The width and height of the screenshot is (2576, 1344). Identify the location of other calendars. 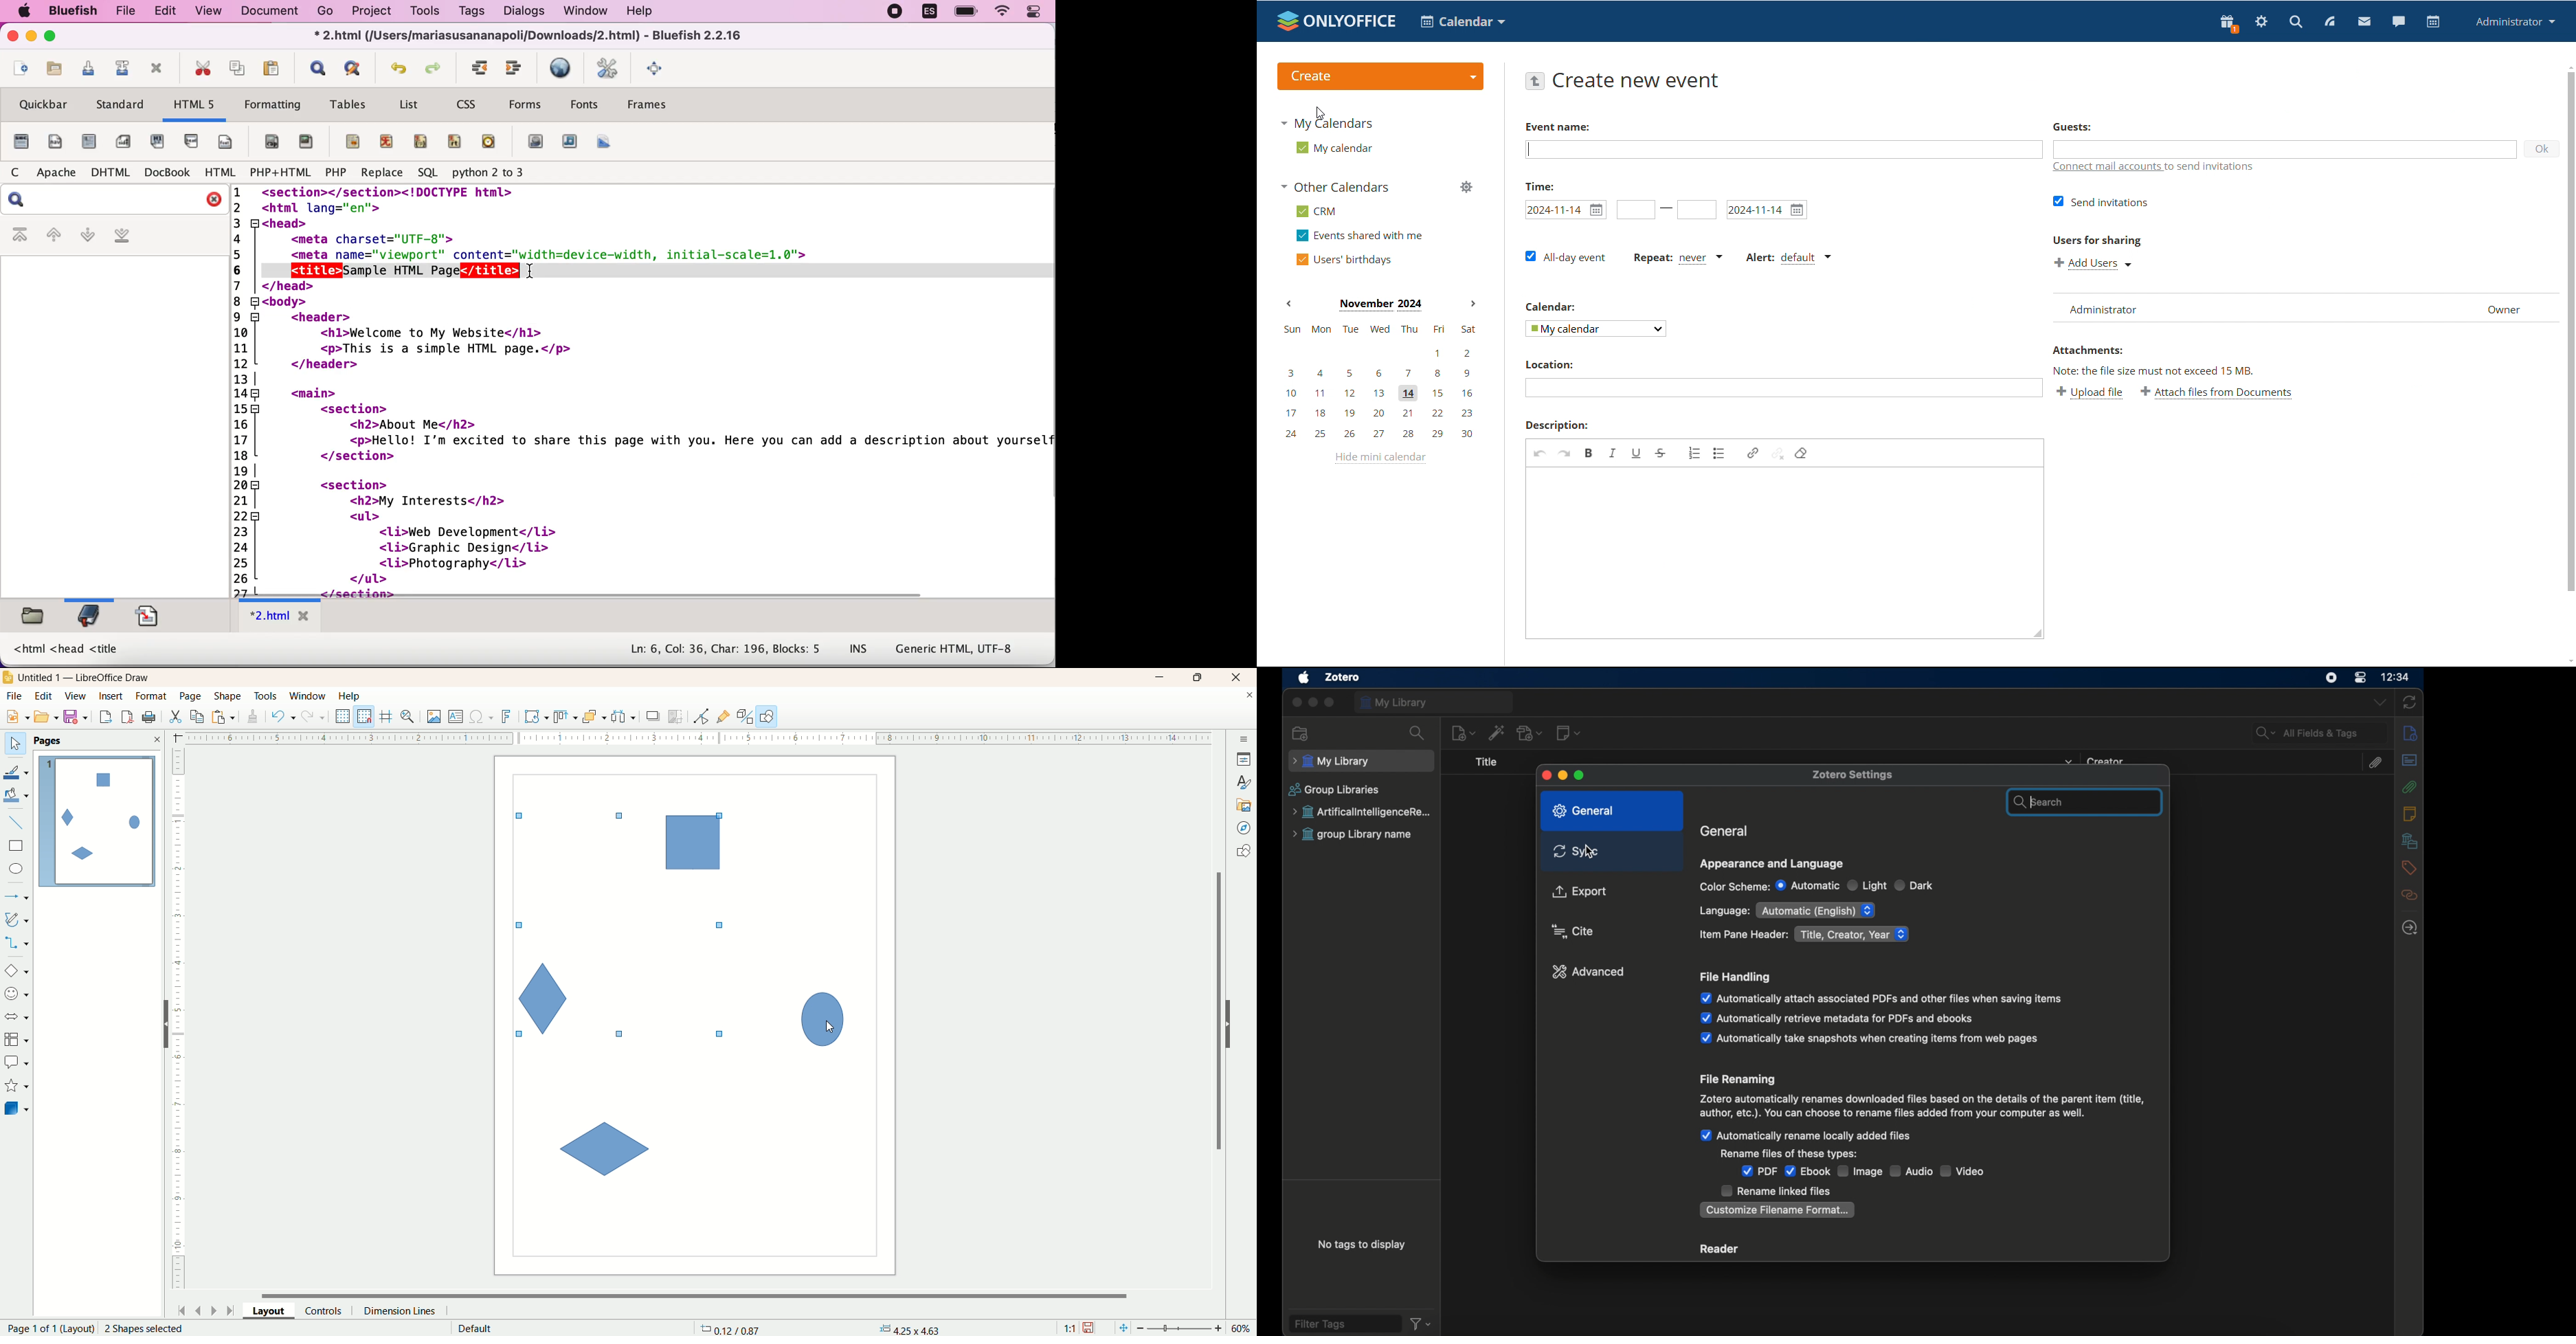
(1336, 186).